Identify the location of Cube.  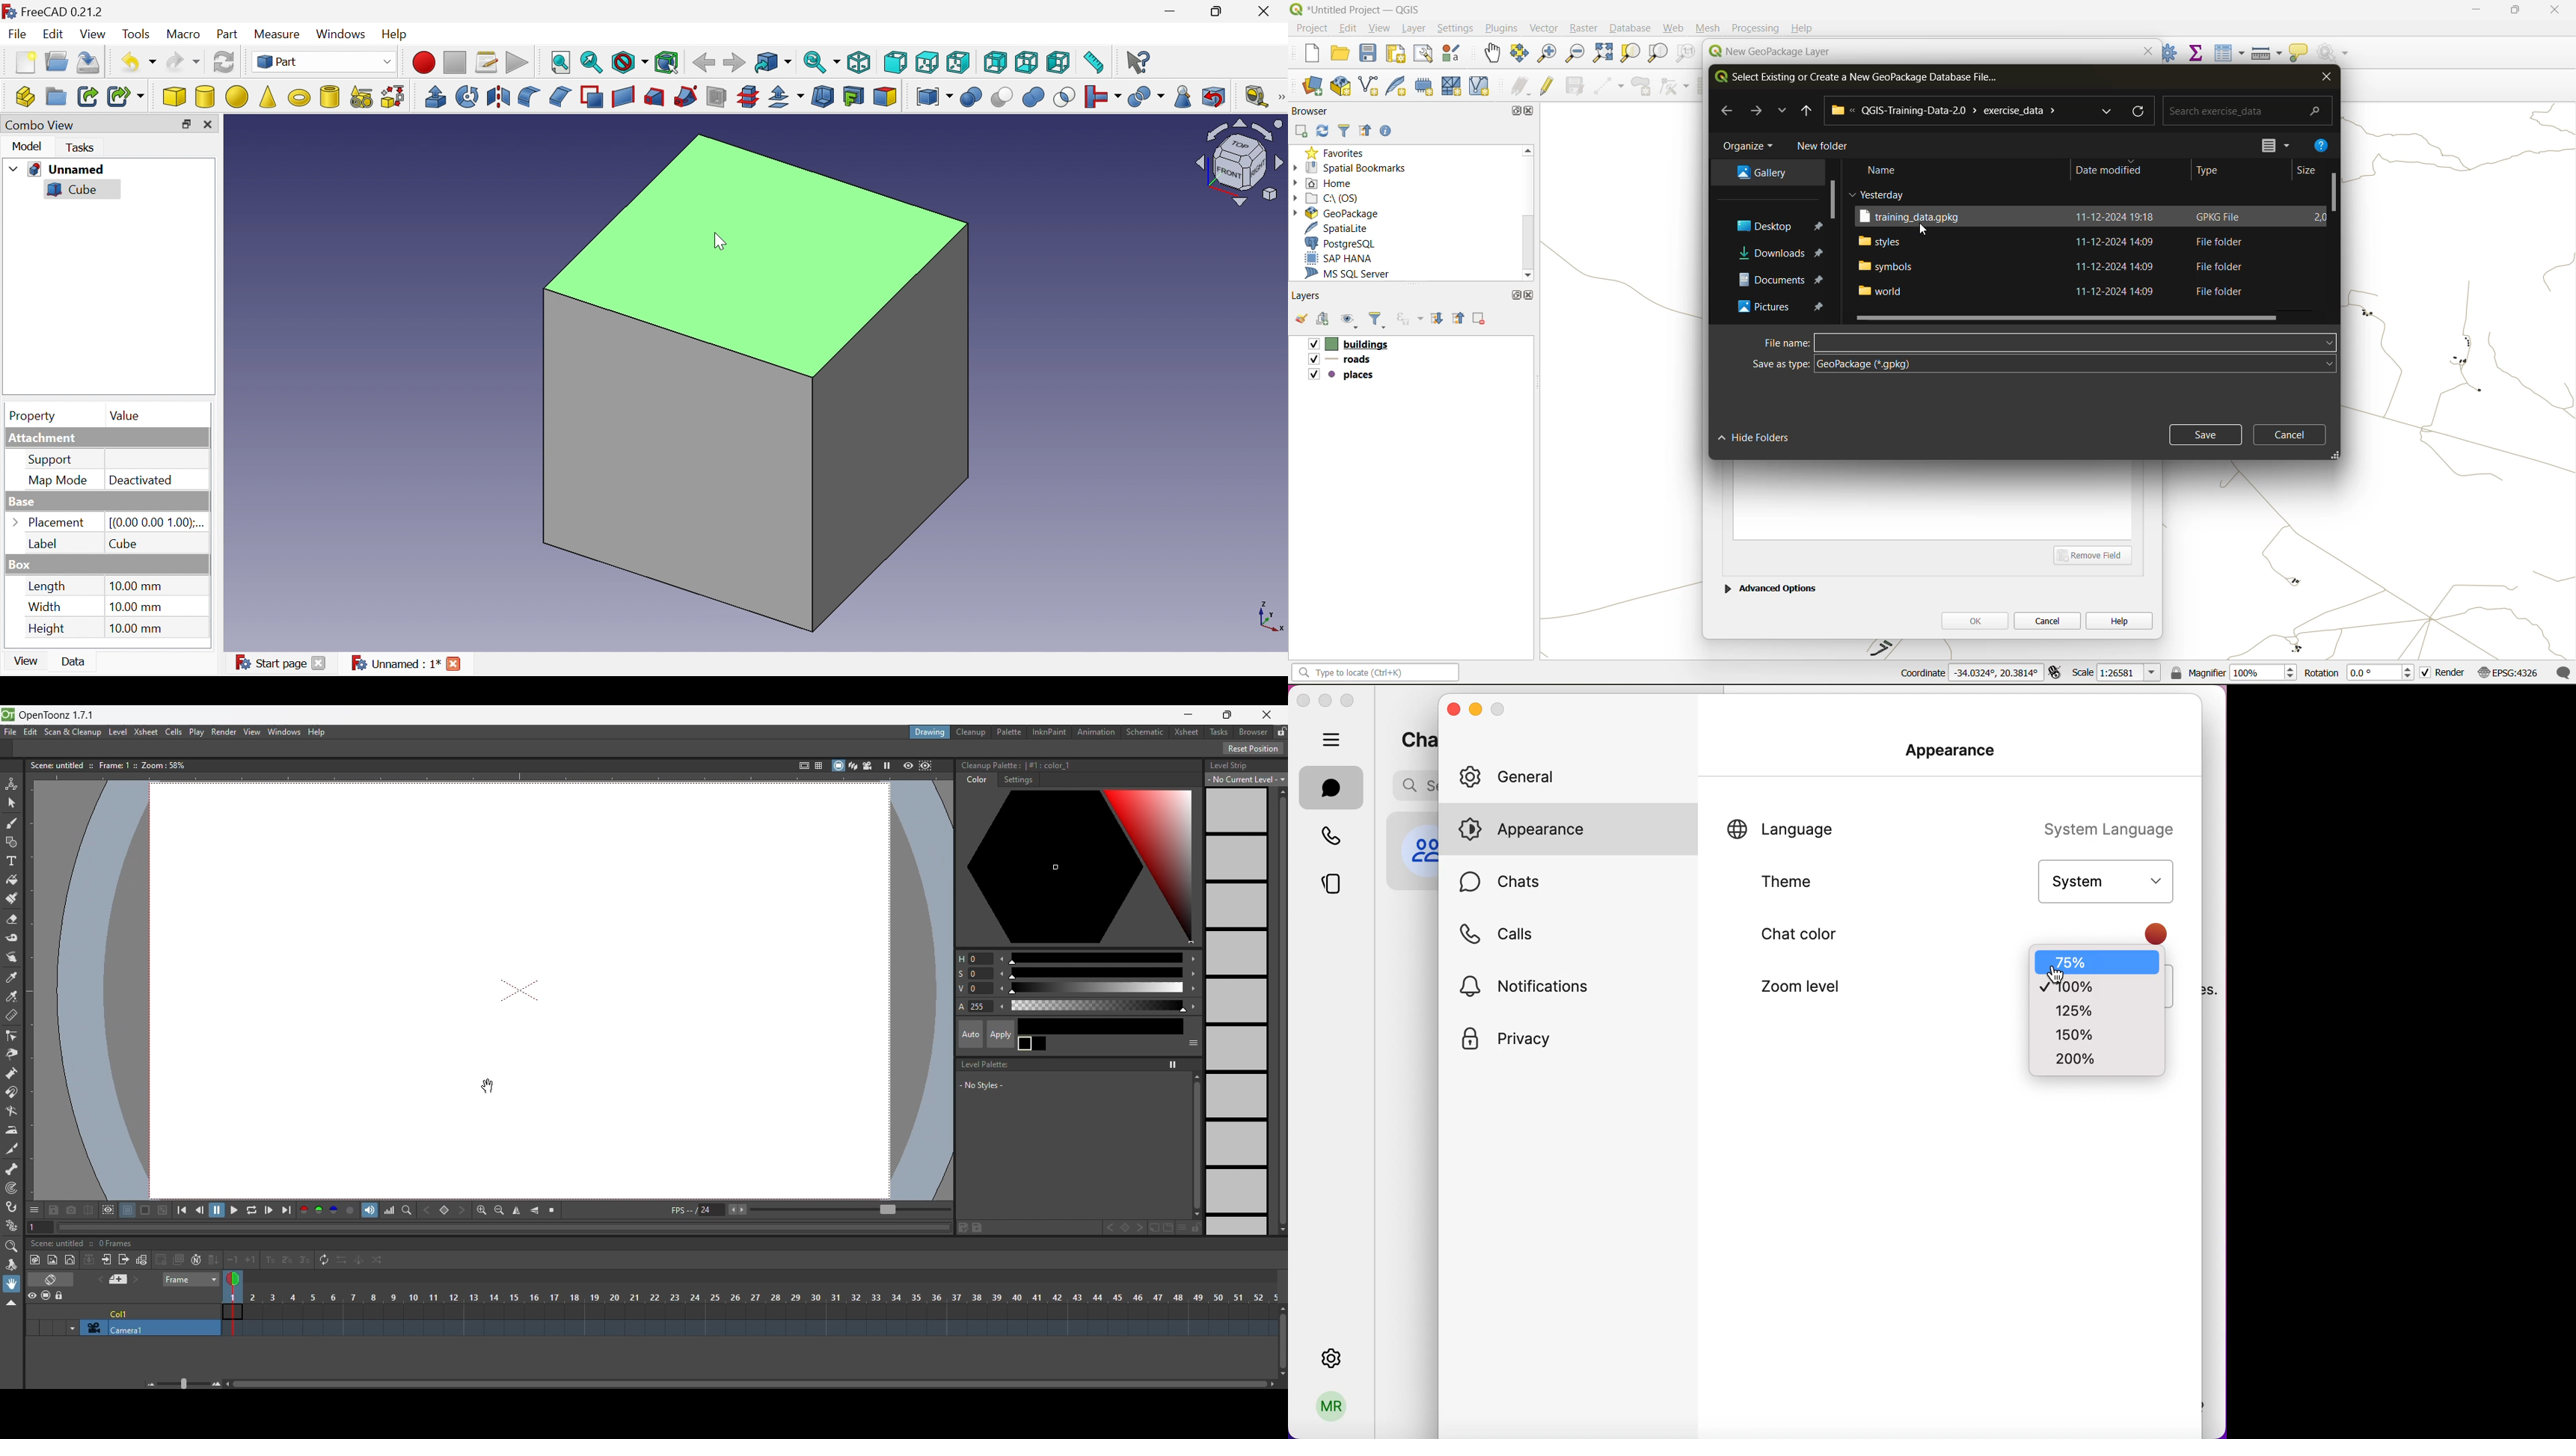
(125, 543).